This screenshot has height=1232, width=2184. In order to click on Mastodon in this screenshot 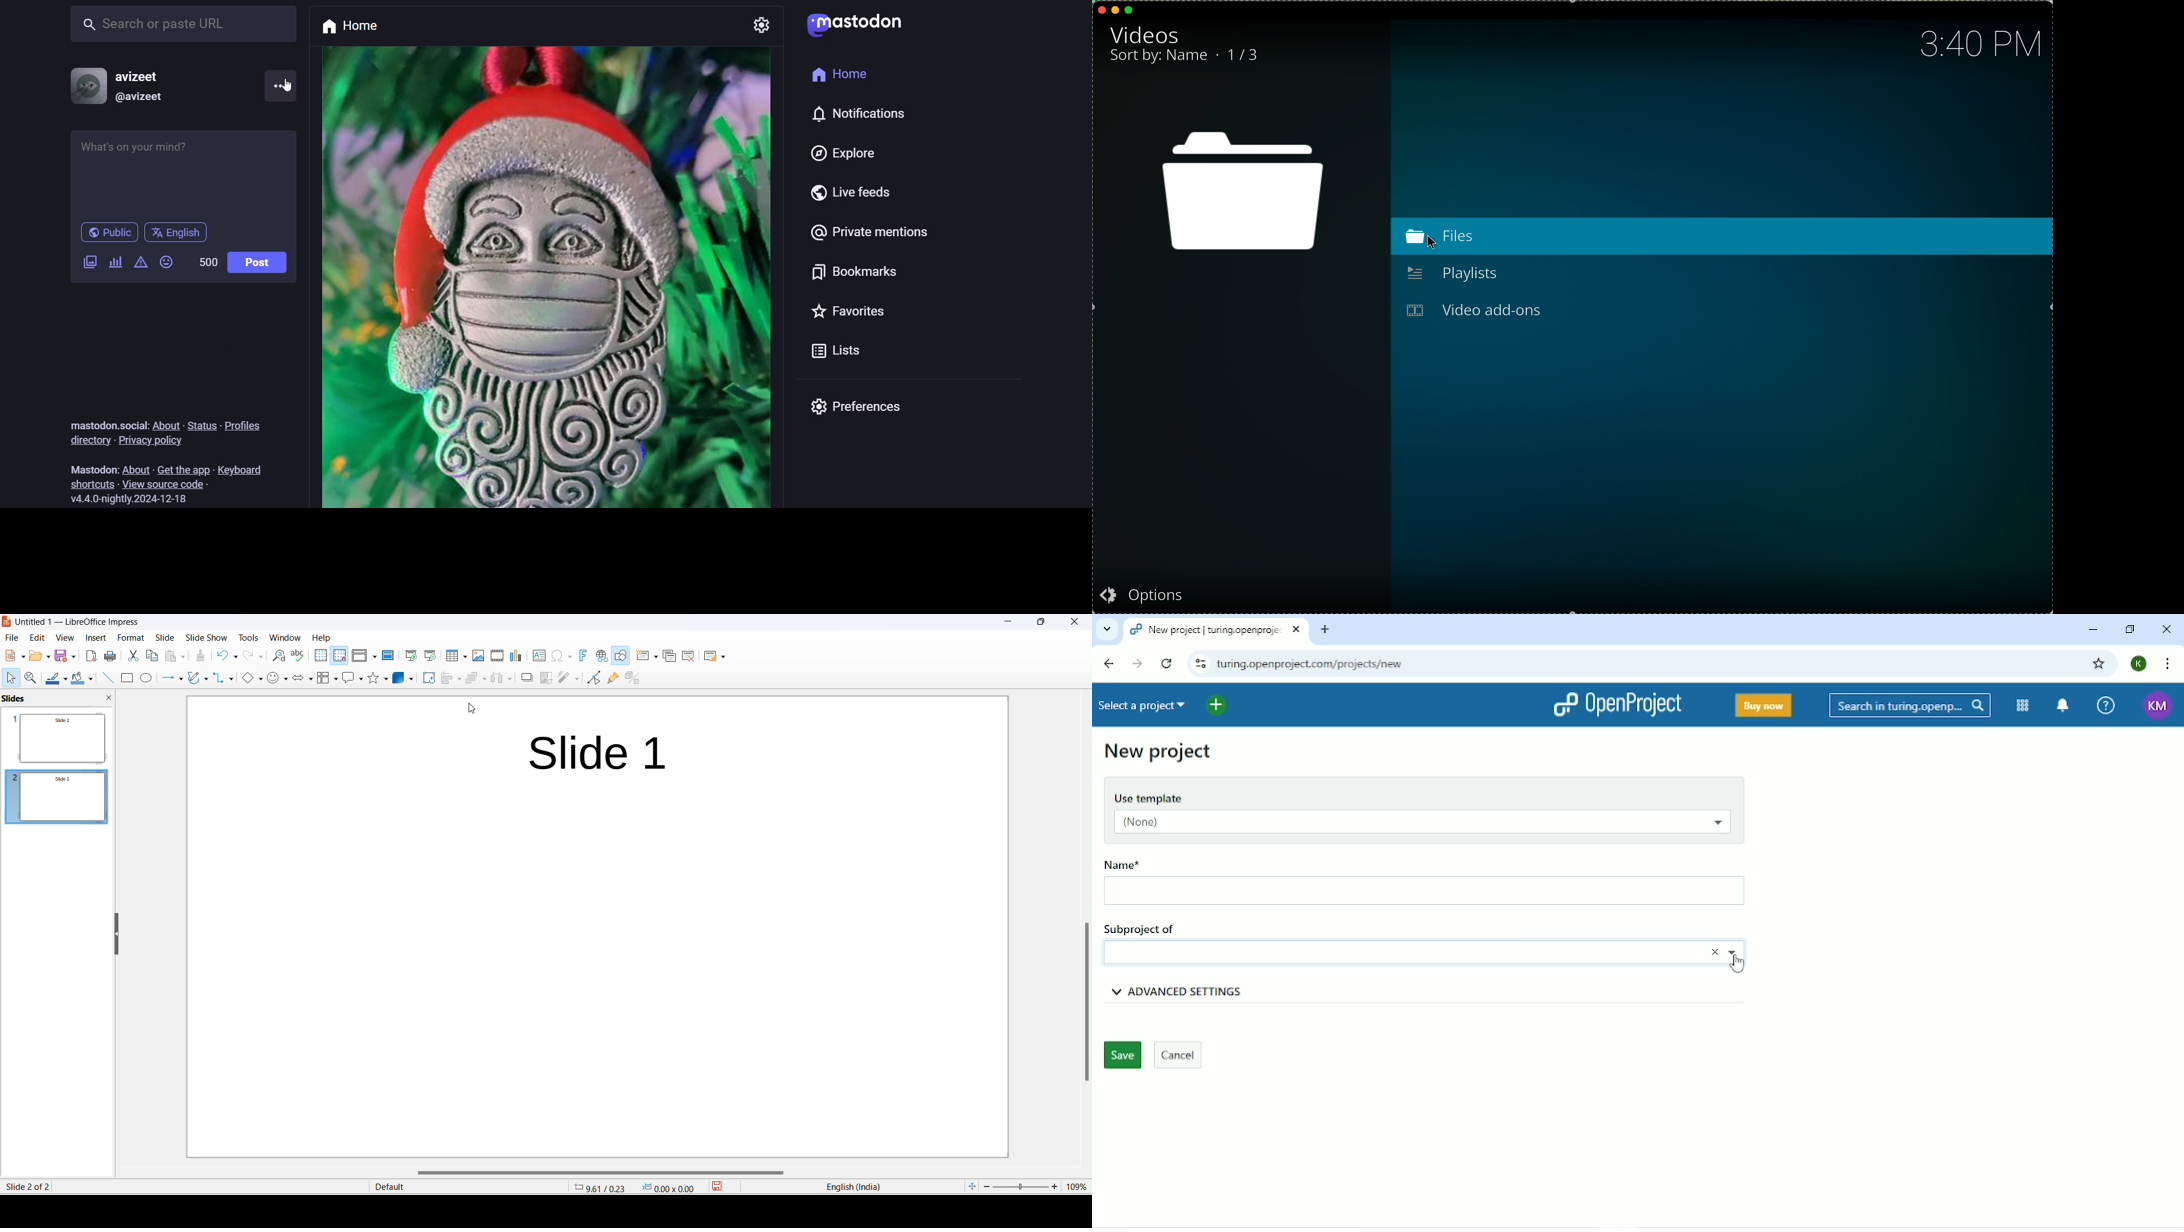, I will do `click(853, 24)`.